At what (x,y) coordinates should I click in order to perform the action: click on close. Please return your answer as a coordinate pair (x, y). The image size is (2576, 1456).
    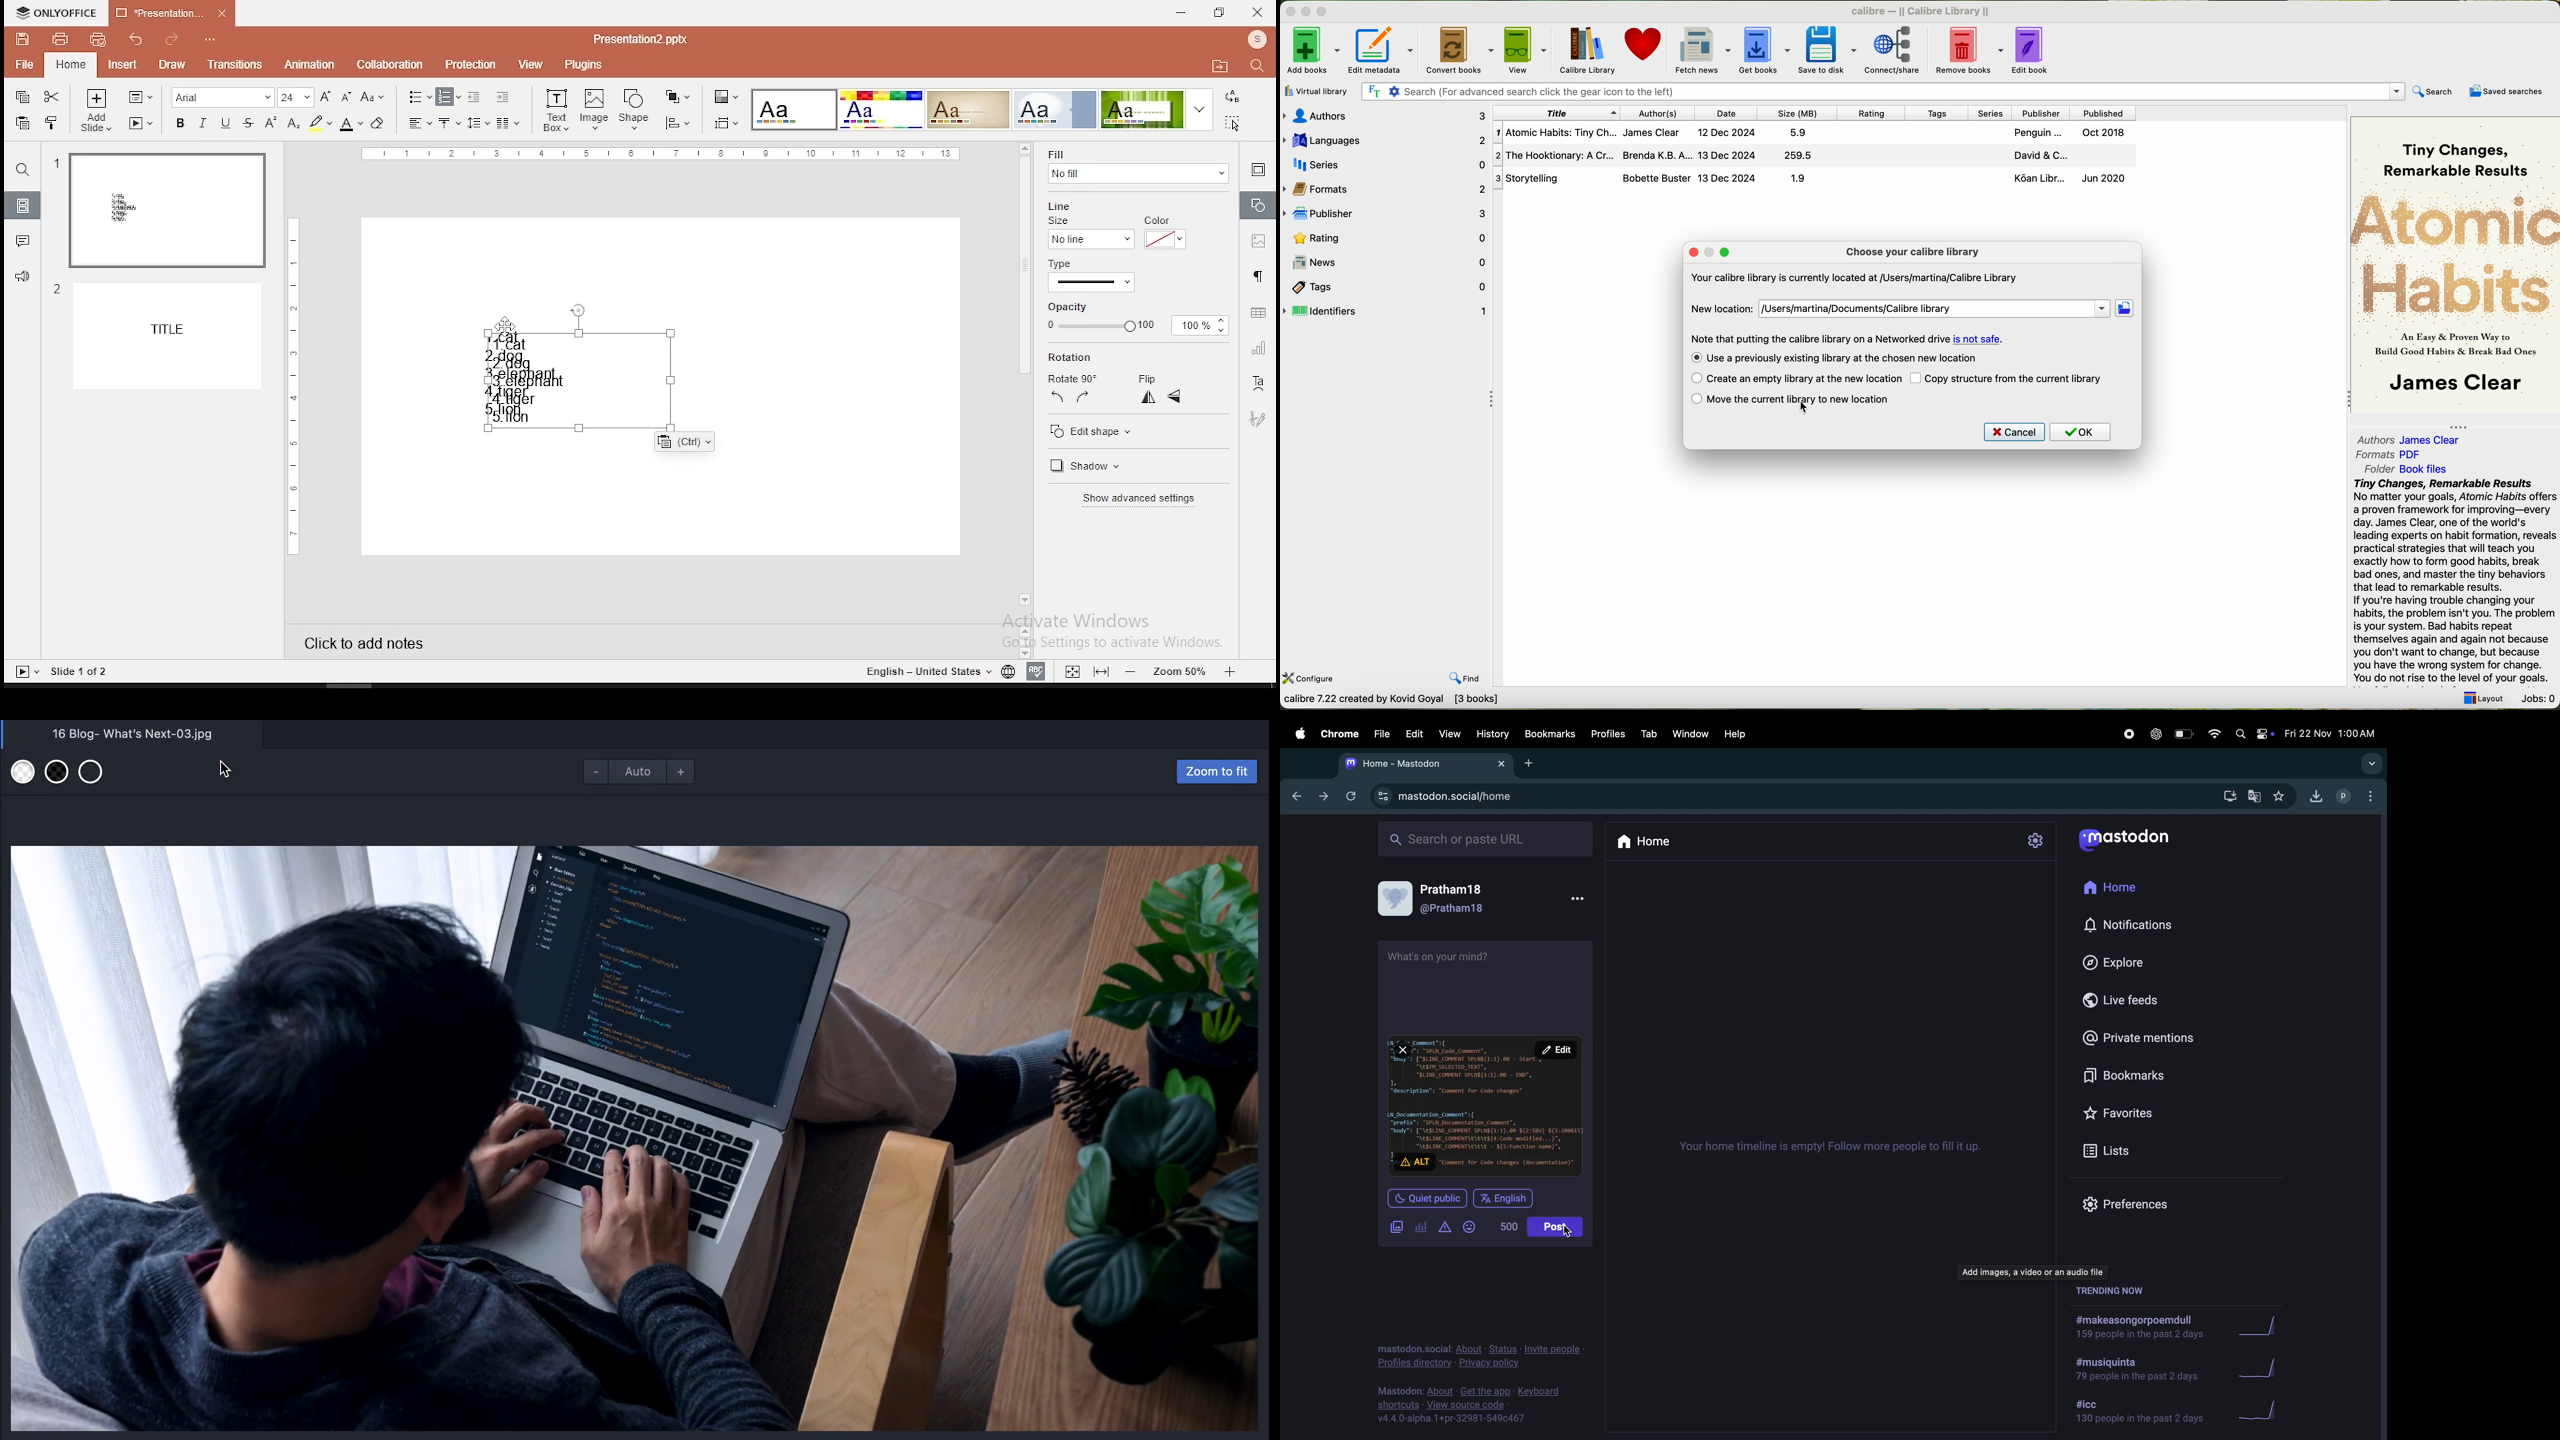
    Looking at the image, I should click on (1693, 253).